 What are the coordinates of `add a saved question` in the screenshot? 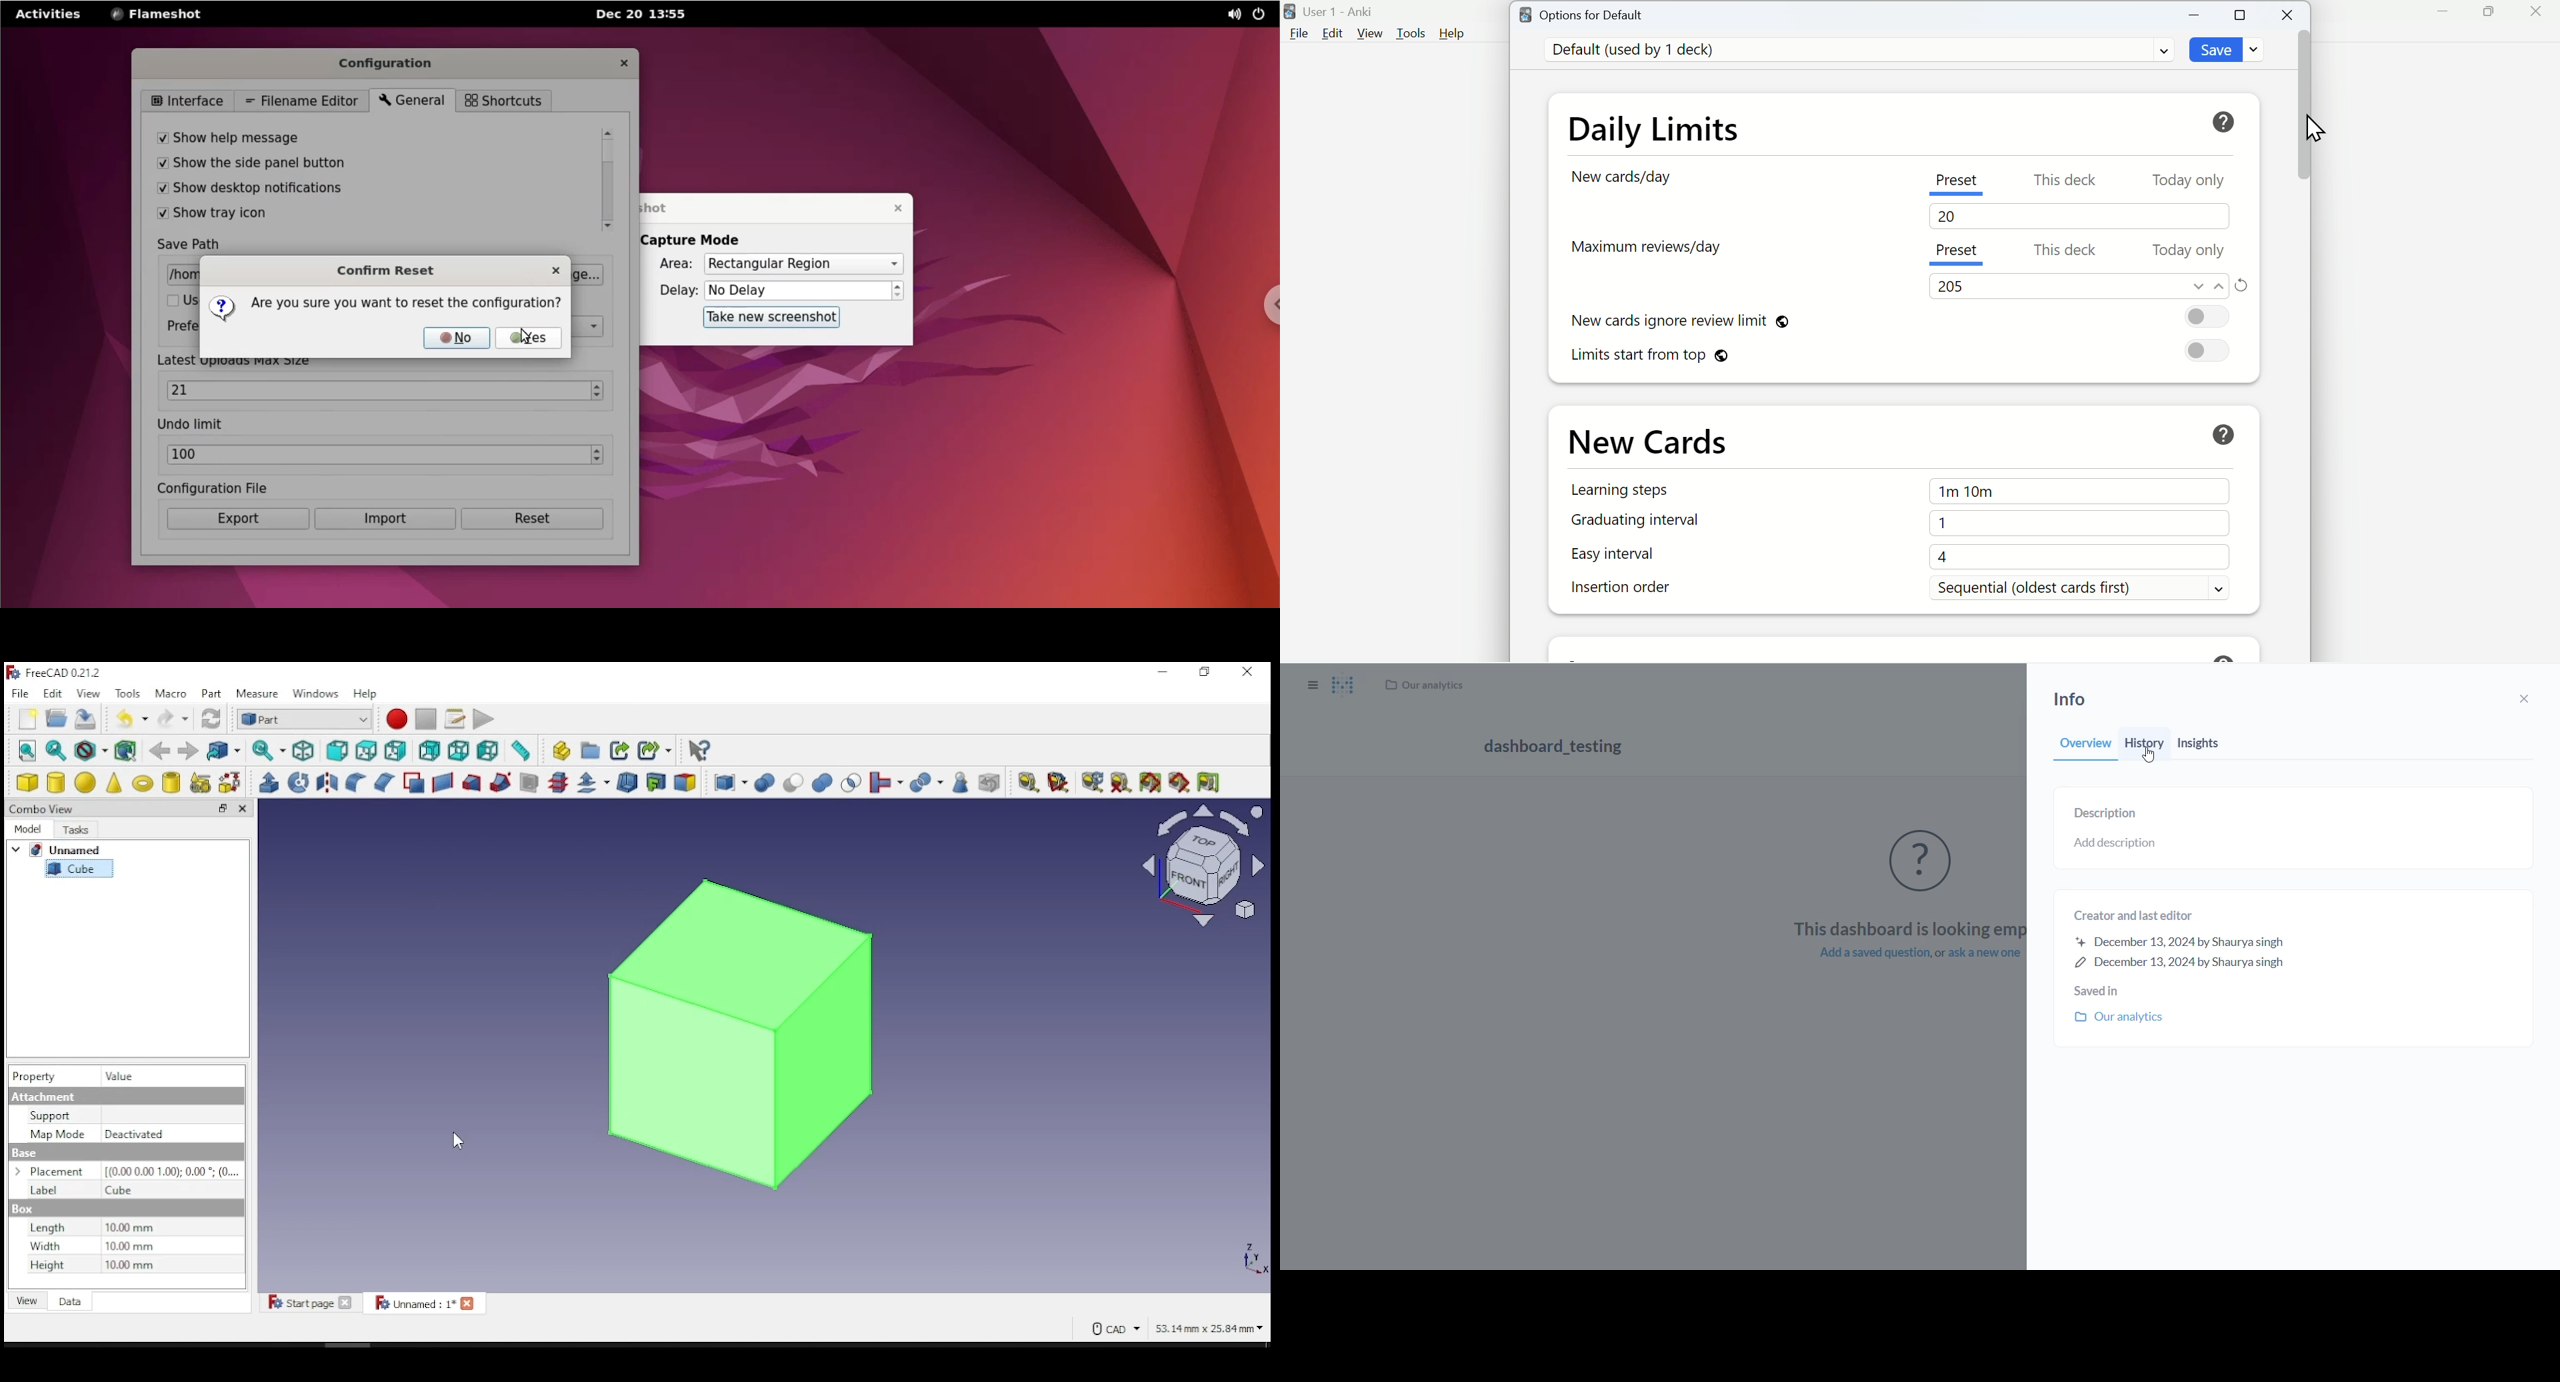 It's located at (1865, 954).